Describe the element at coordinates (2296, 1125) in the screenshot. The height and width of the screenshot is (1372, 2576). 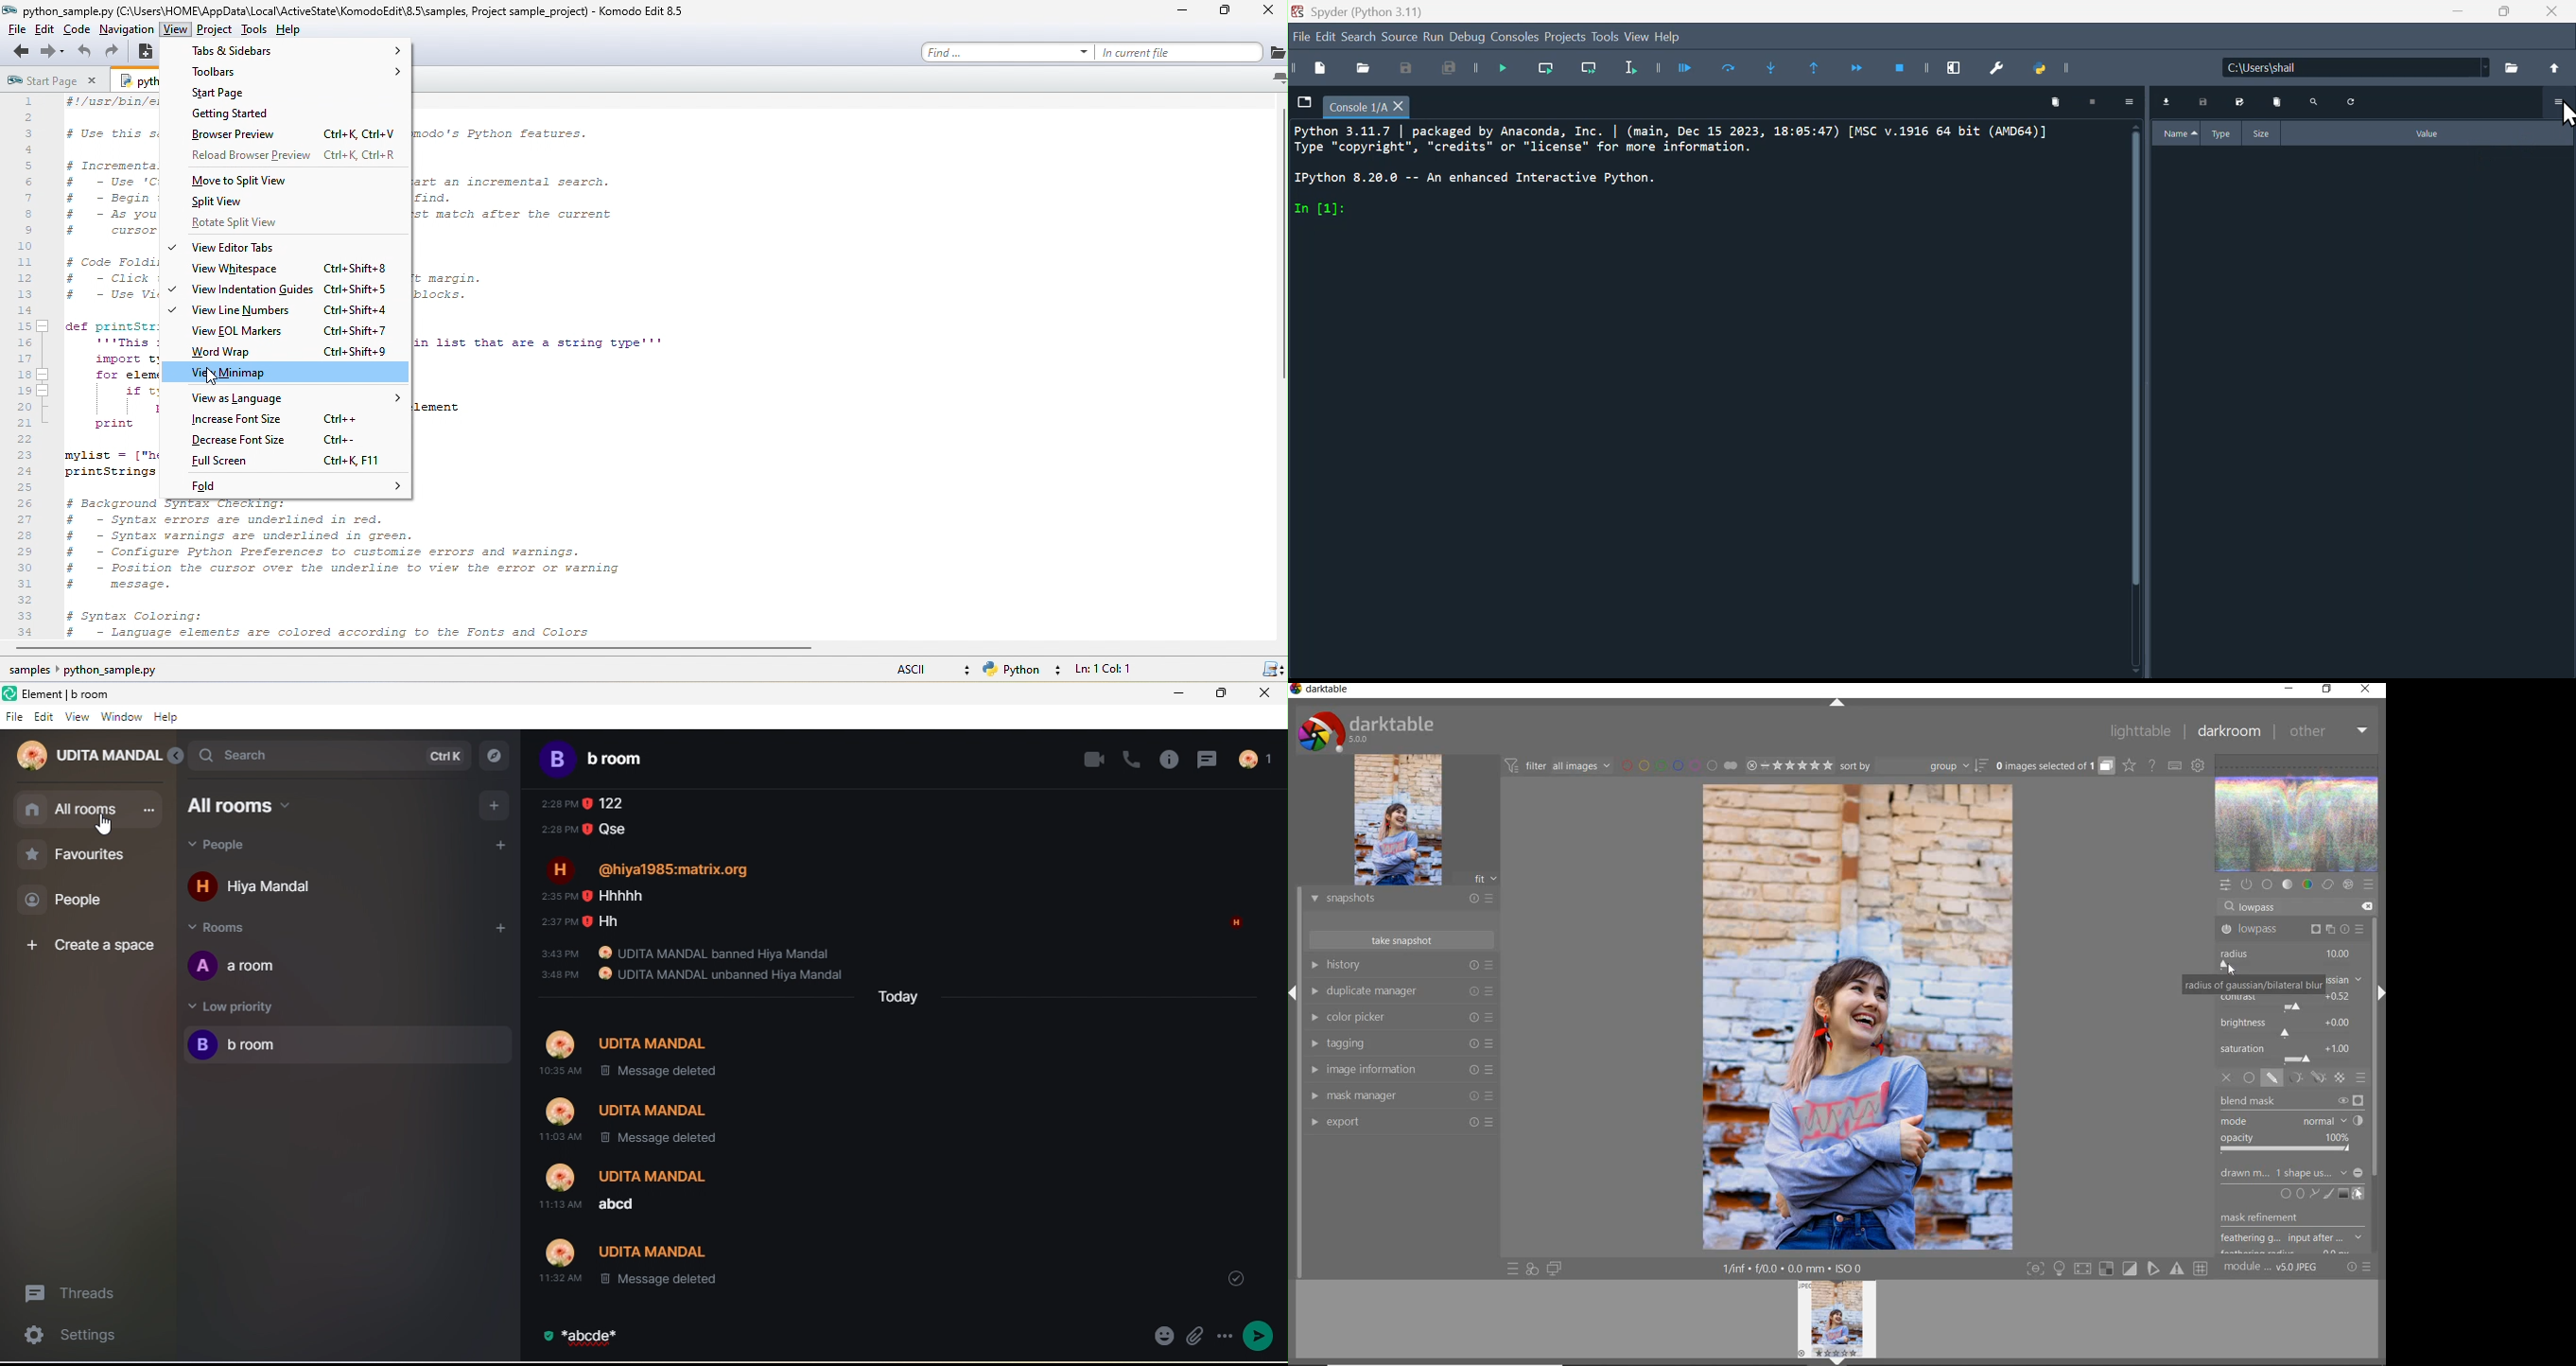
I see `blend mask` at that location.